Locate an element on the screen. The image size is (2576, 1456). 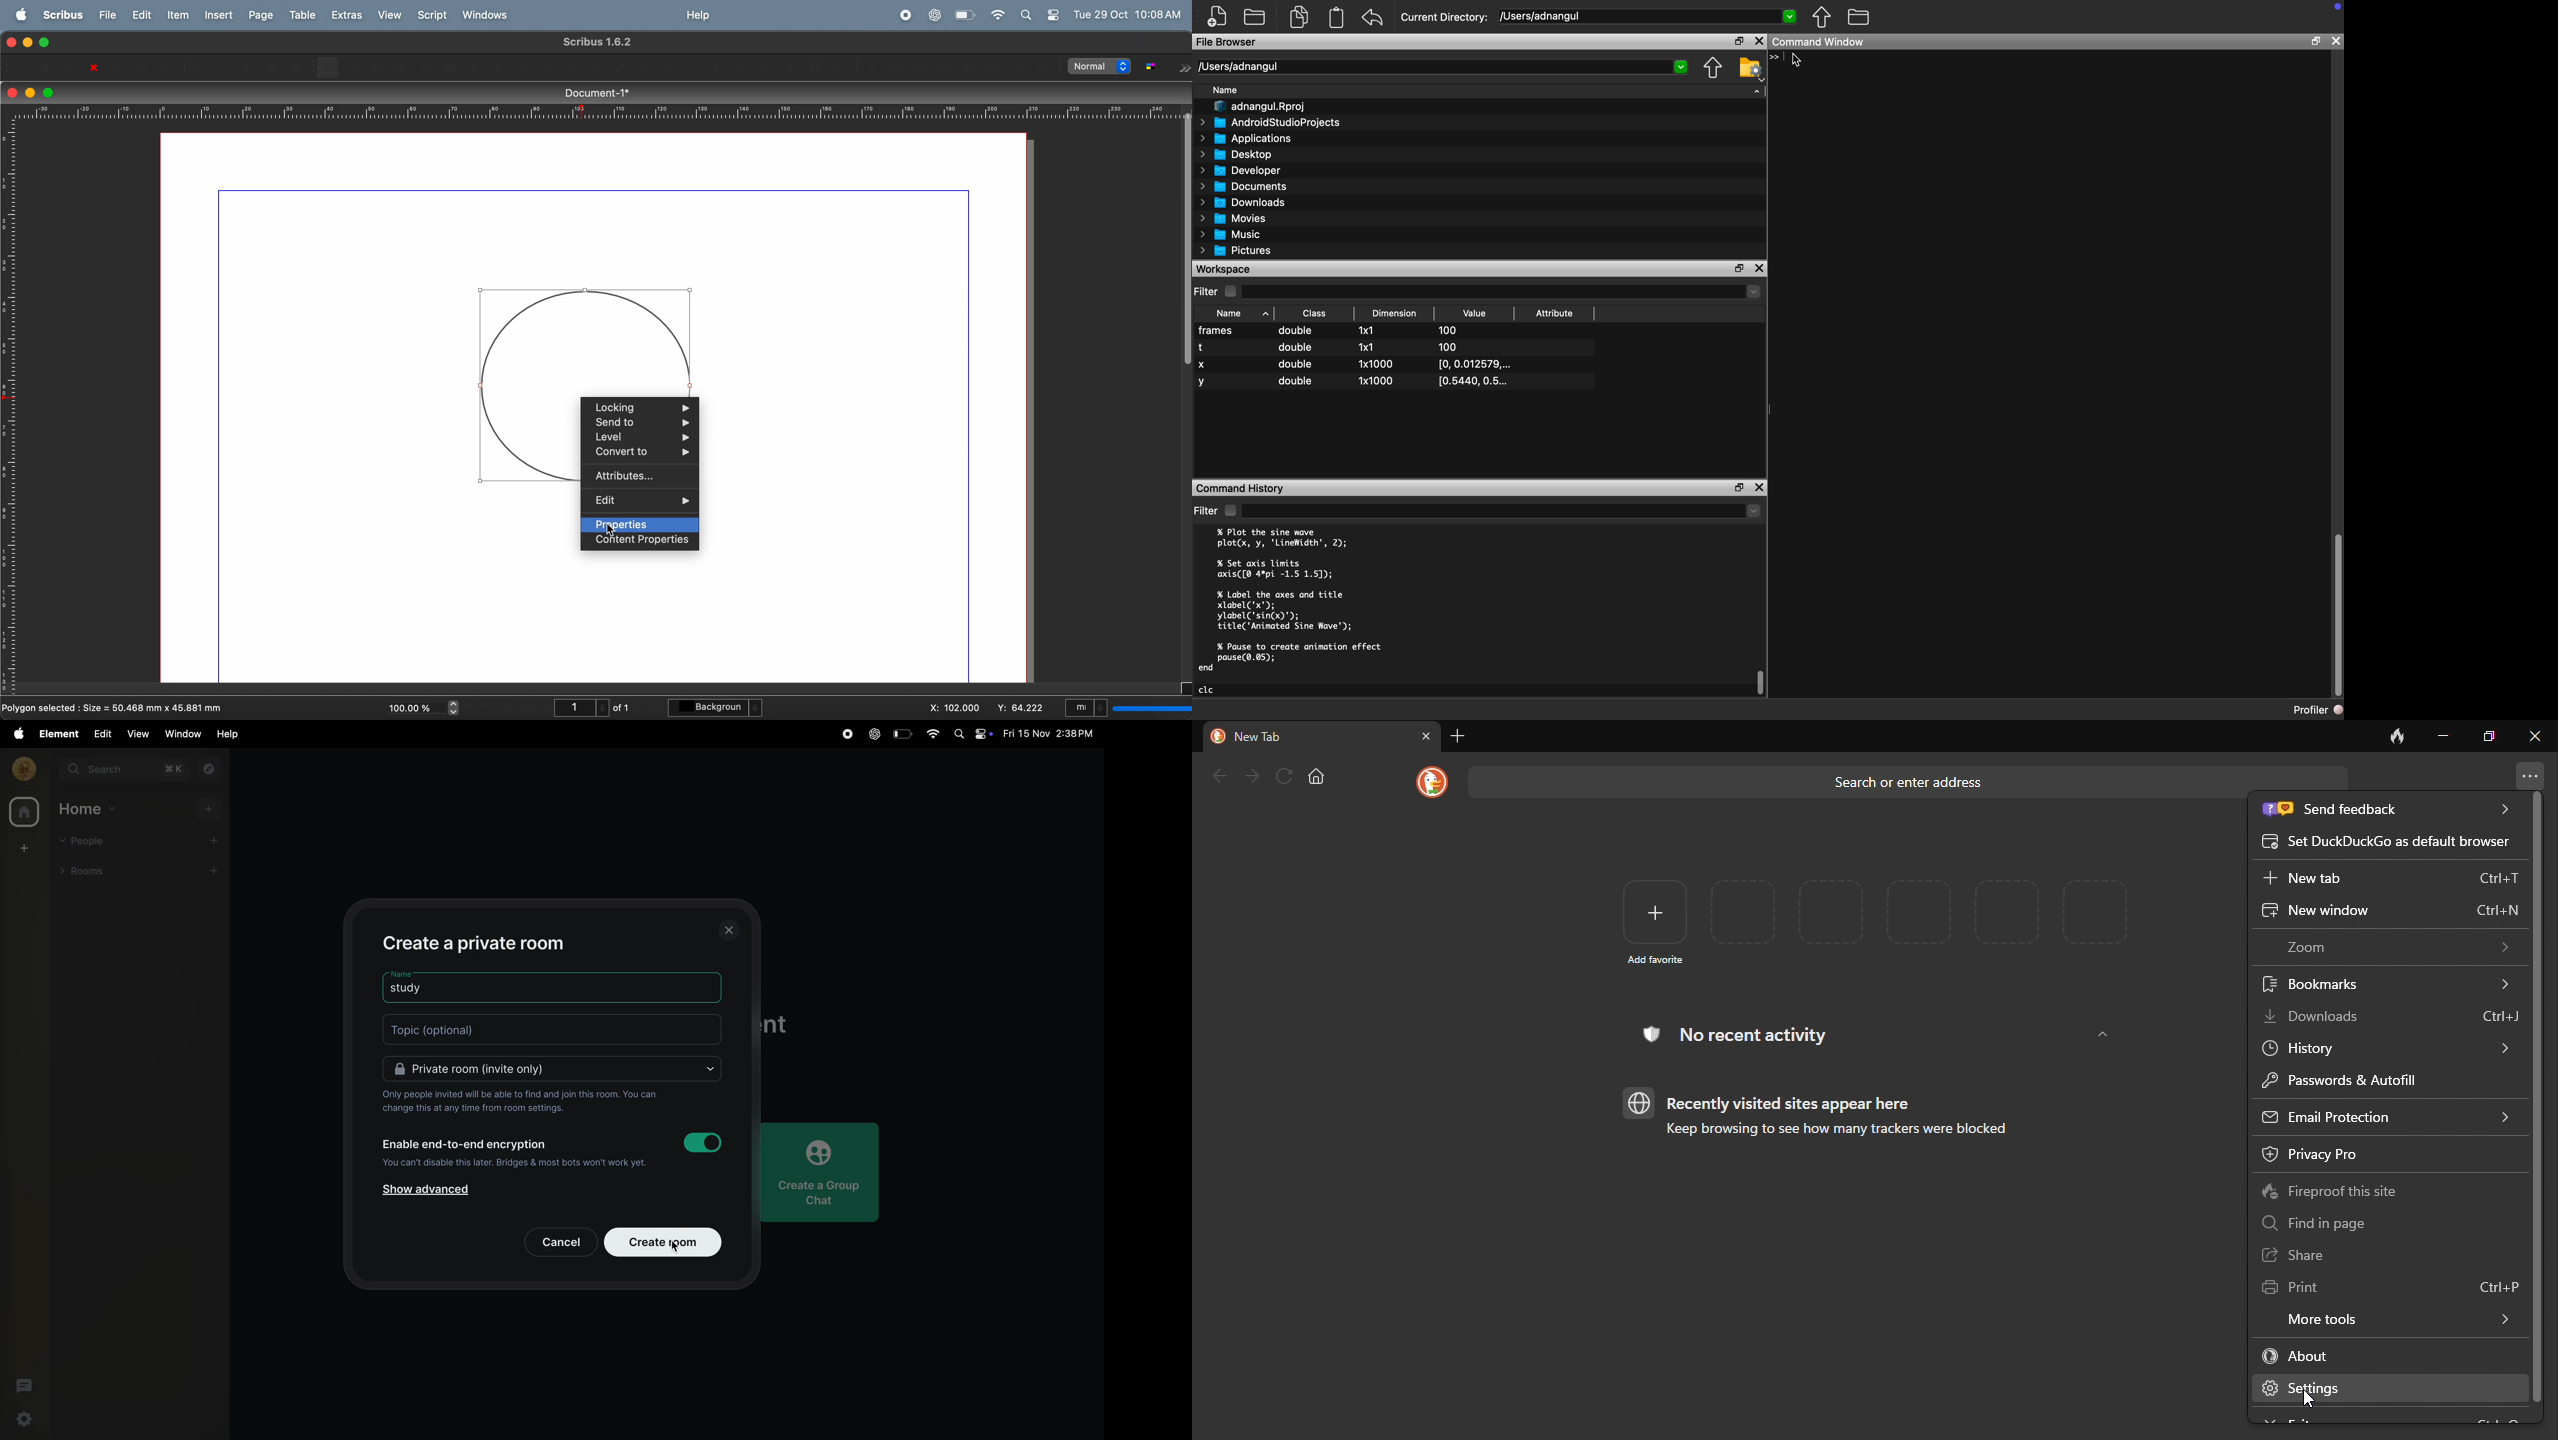
window is located at coordinates (184, 734).